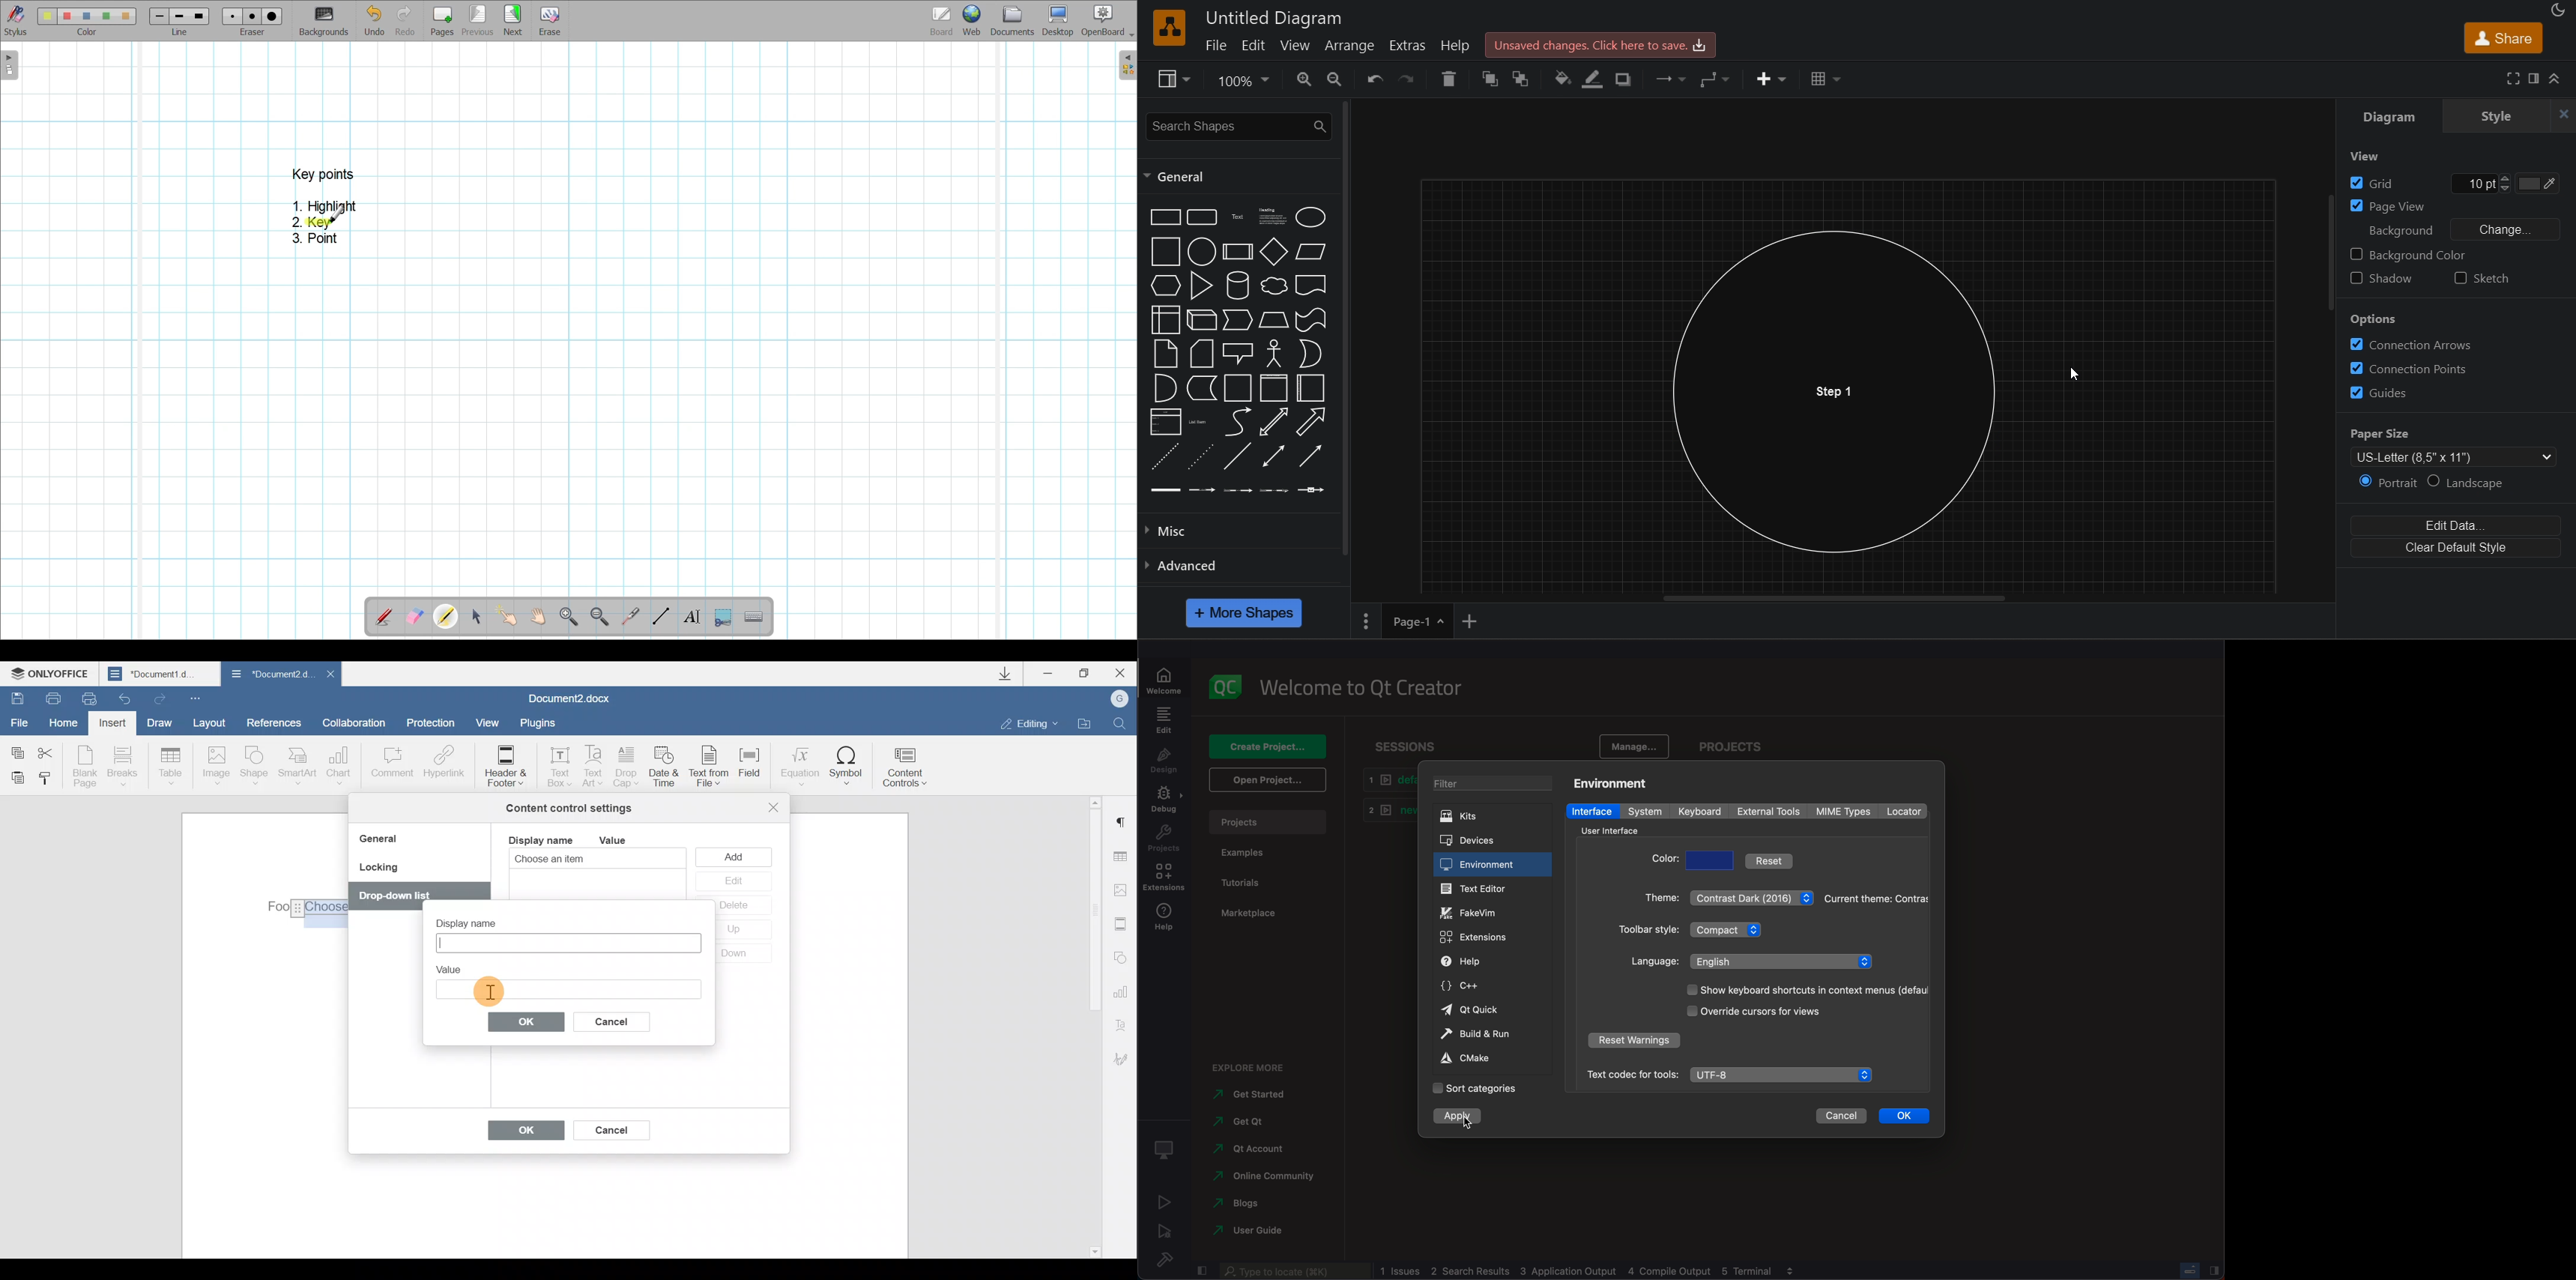 This screenshot has width=2576, height=1288. Describe the element at coordinates (14, 697) in the screenshot. I see `Save` at that location.